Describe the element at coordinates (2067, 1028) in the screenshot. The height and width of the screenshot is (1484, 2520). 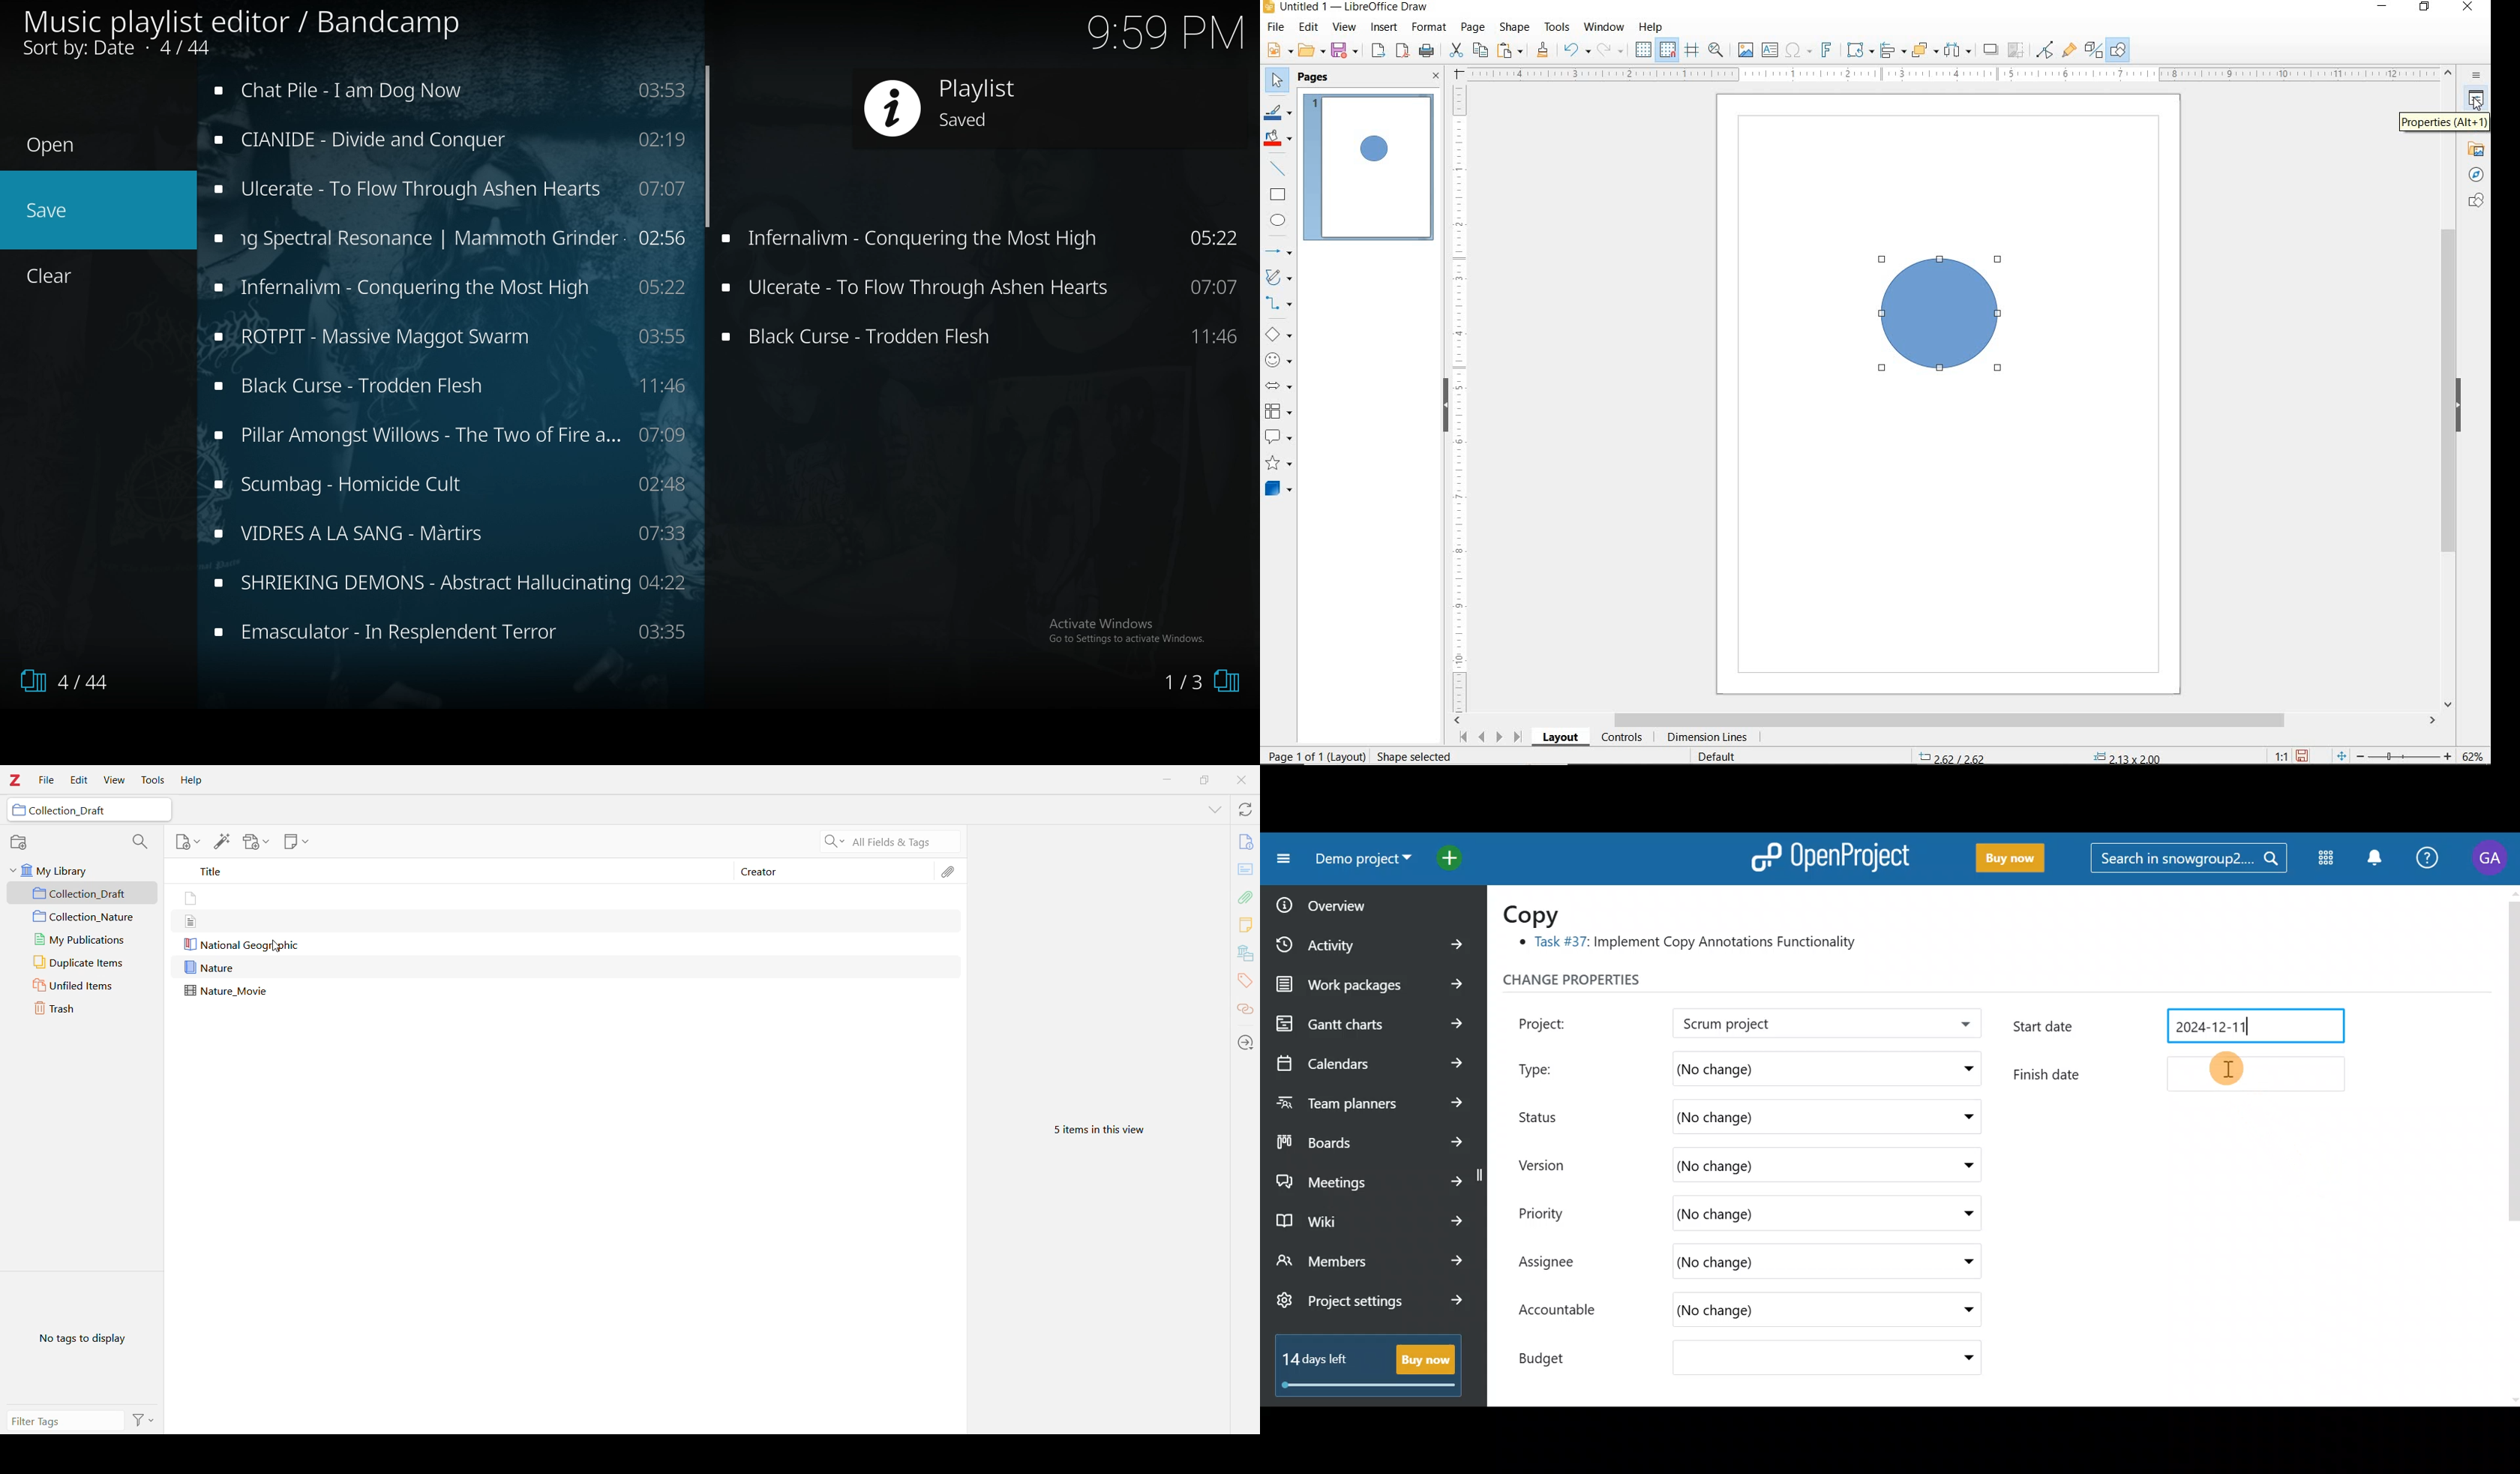
I see `Start date` at that location.